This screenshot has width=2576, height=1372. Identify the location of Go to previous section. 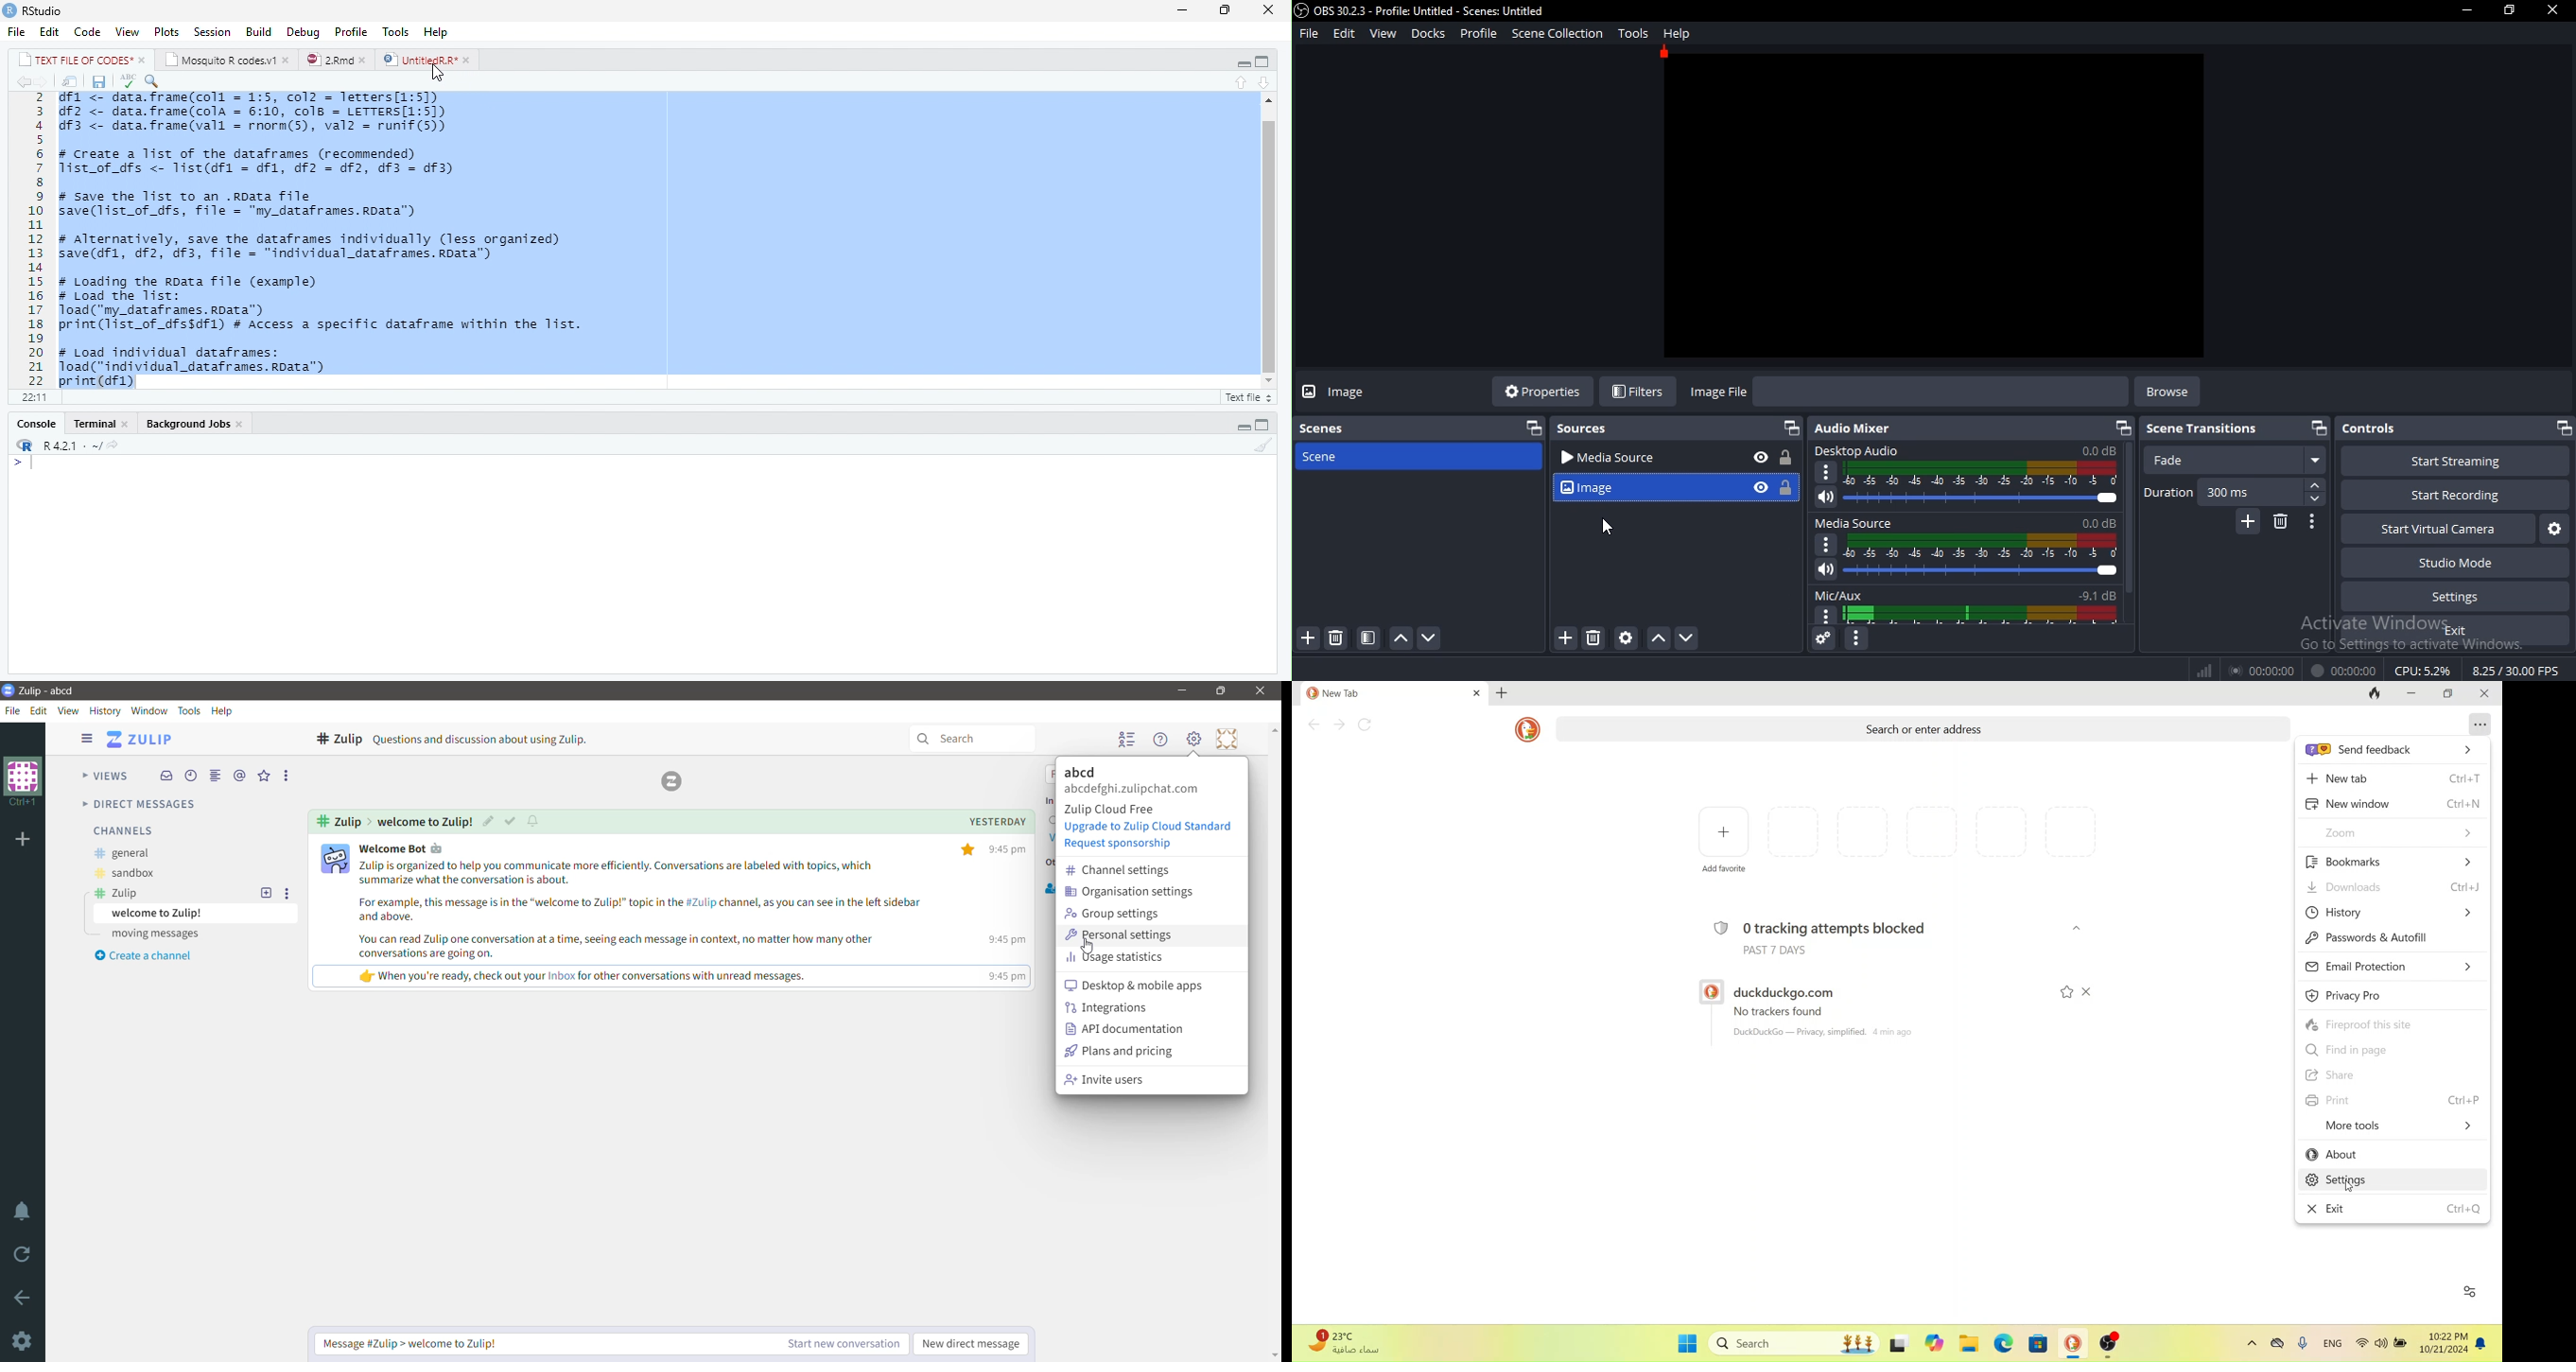
(1243, 82).